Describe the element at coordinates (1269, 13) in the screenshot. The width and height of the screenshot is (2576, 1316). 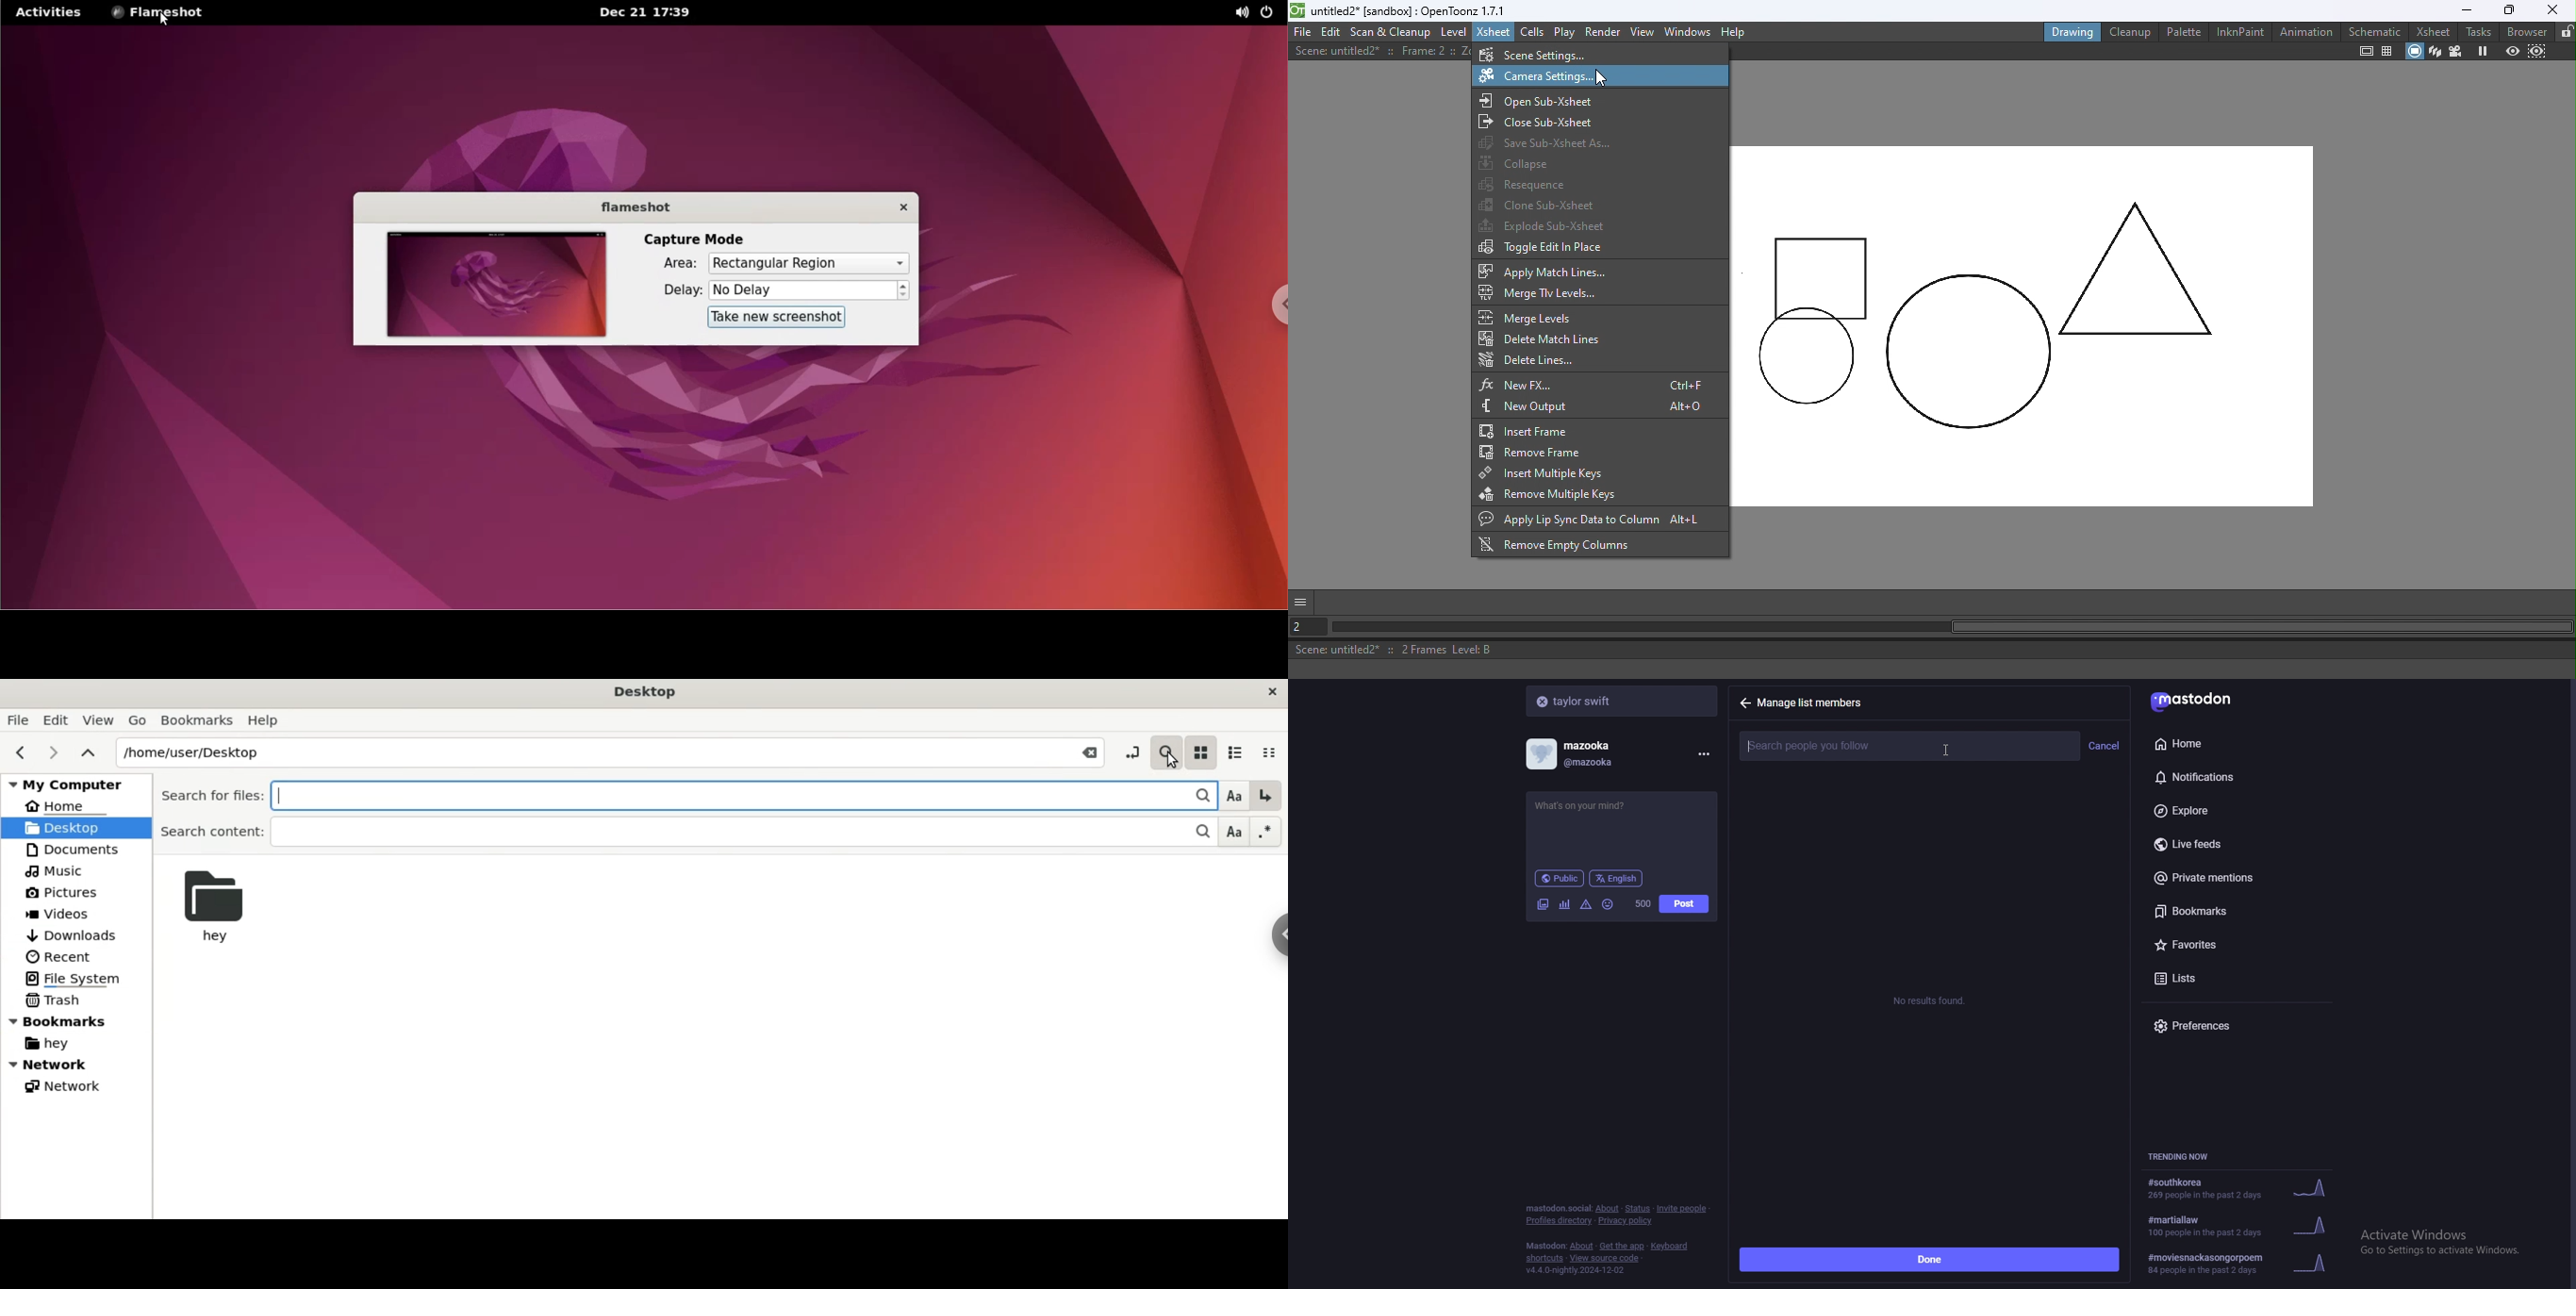
I see `power options` at that location.